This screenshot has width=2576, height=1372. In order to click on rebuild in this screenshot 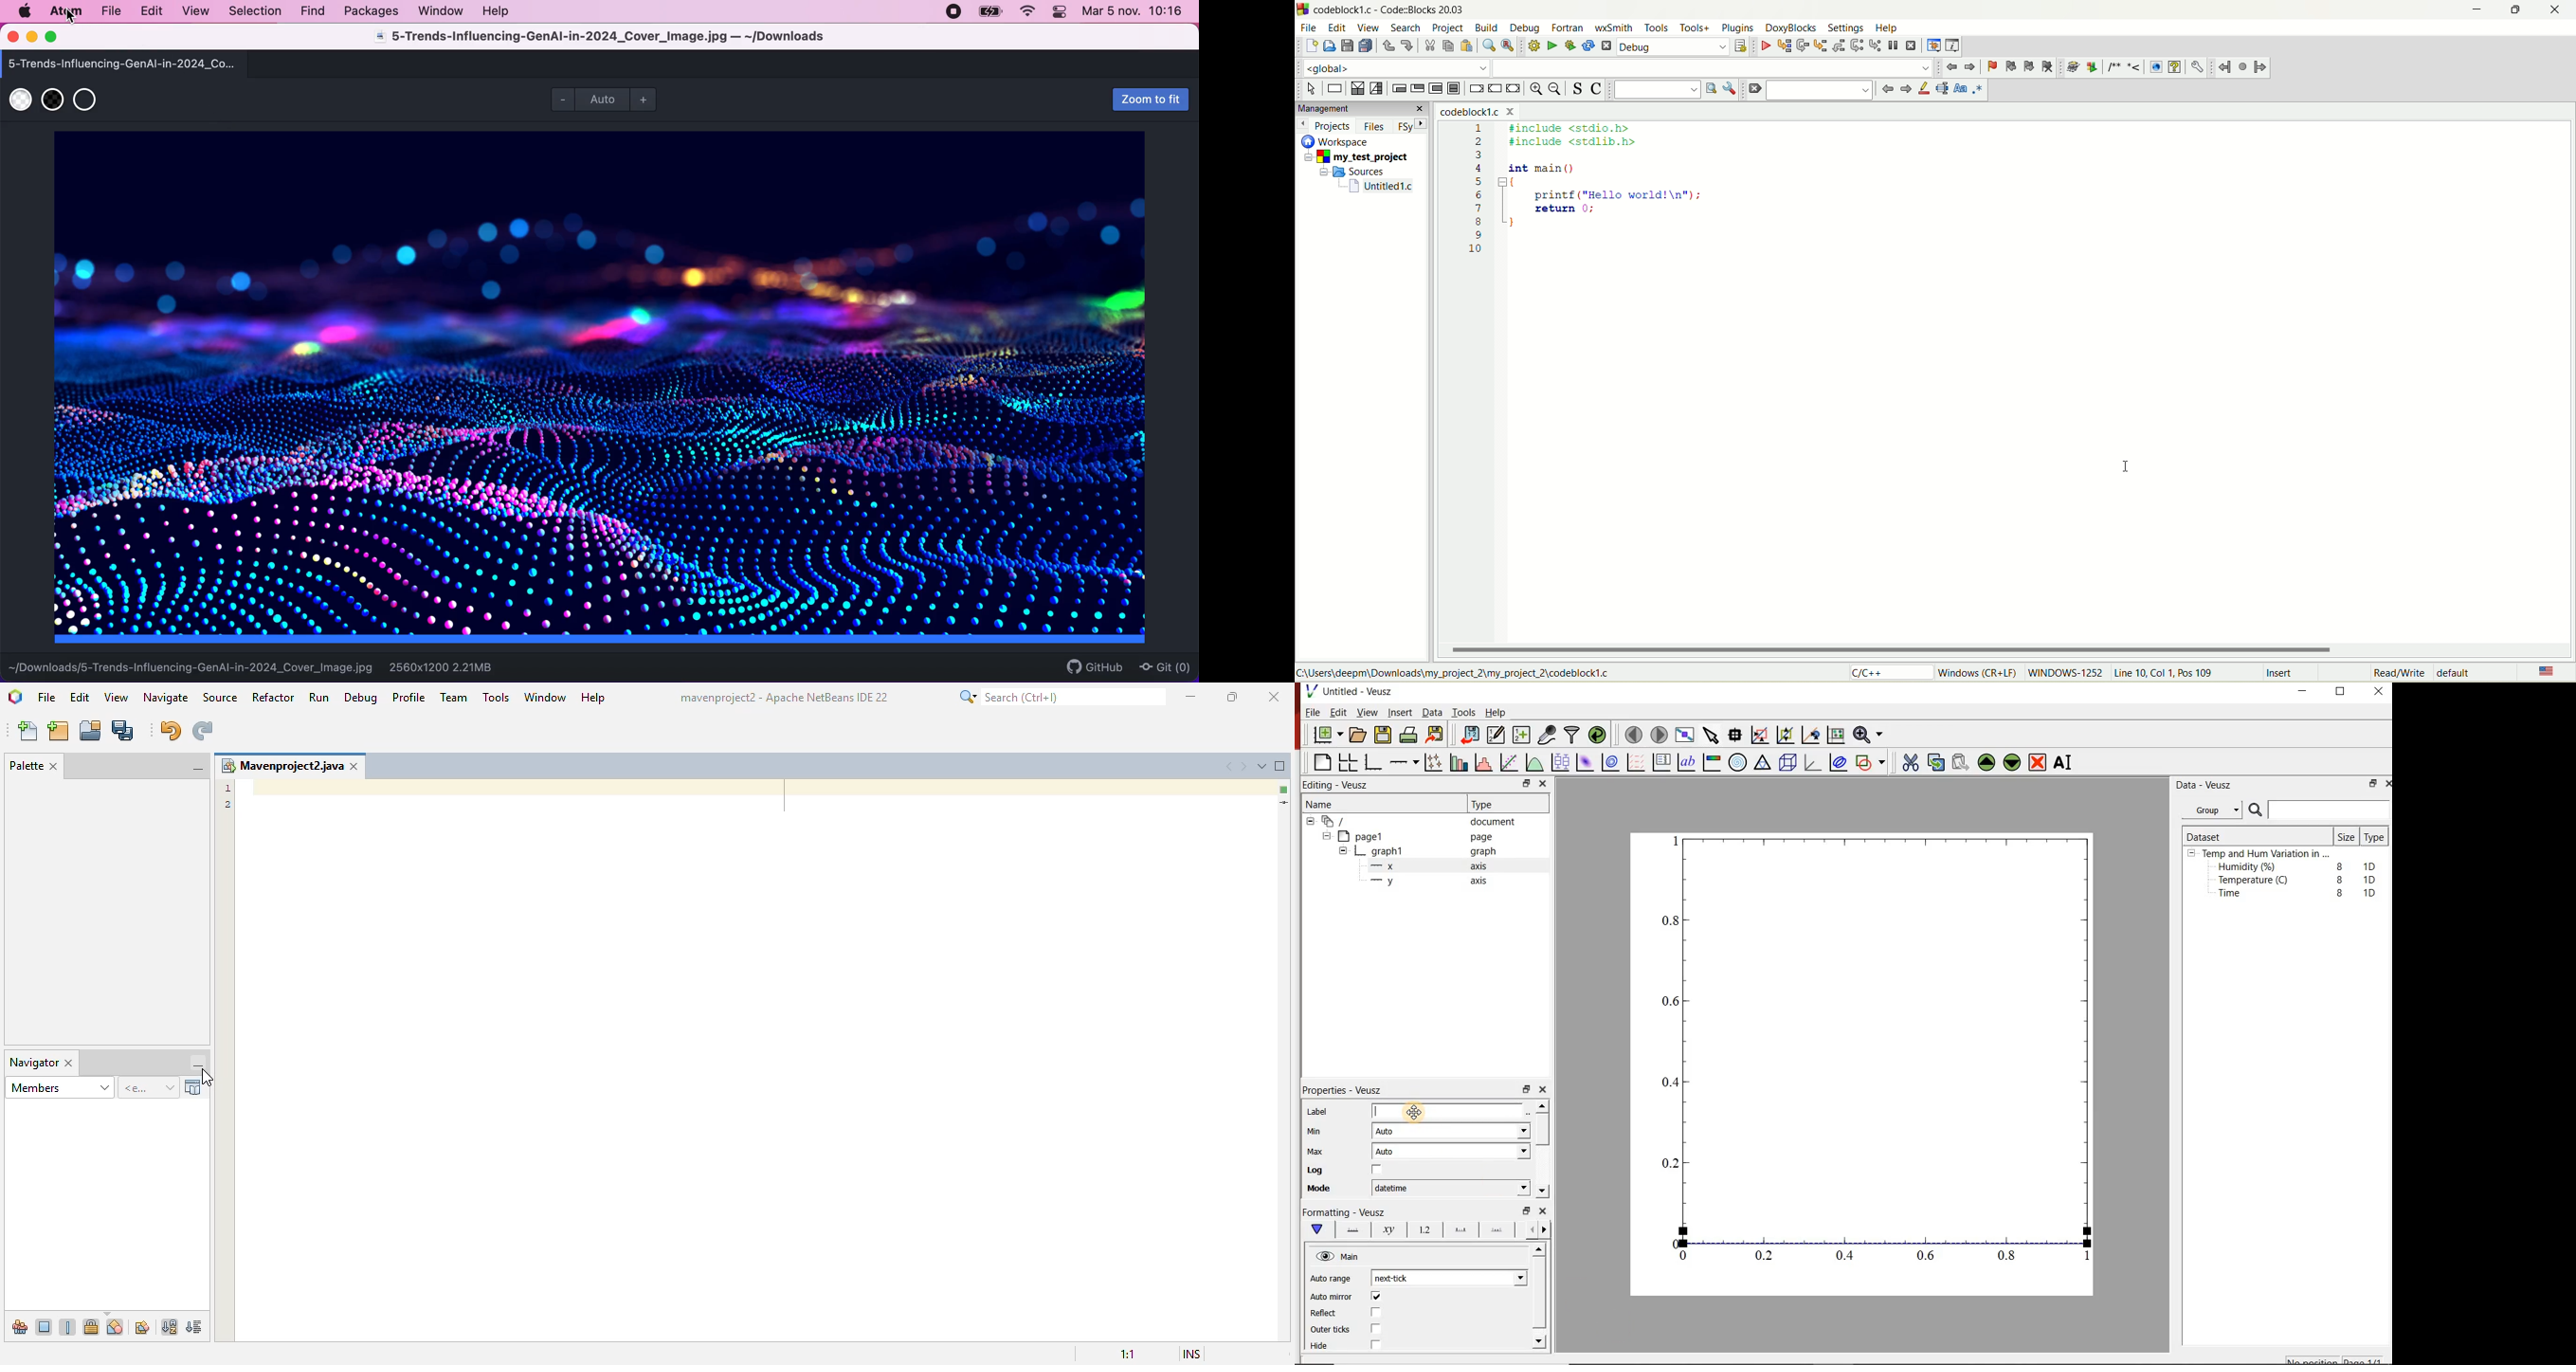, I will do `click(1588, 47)`.